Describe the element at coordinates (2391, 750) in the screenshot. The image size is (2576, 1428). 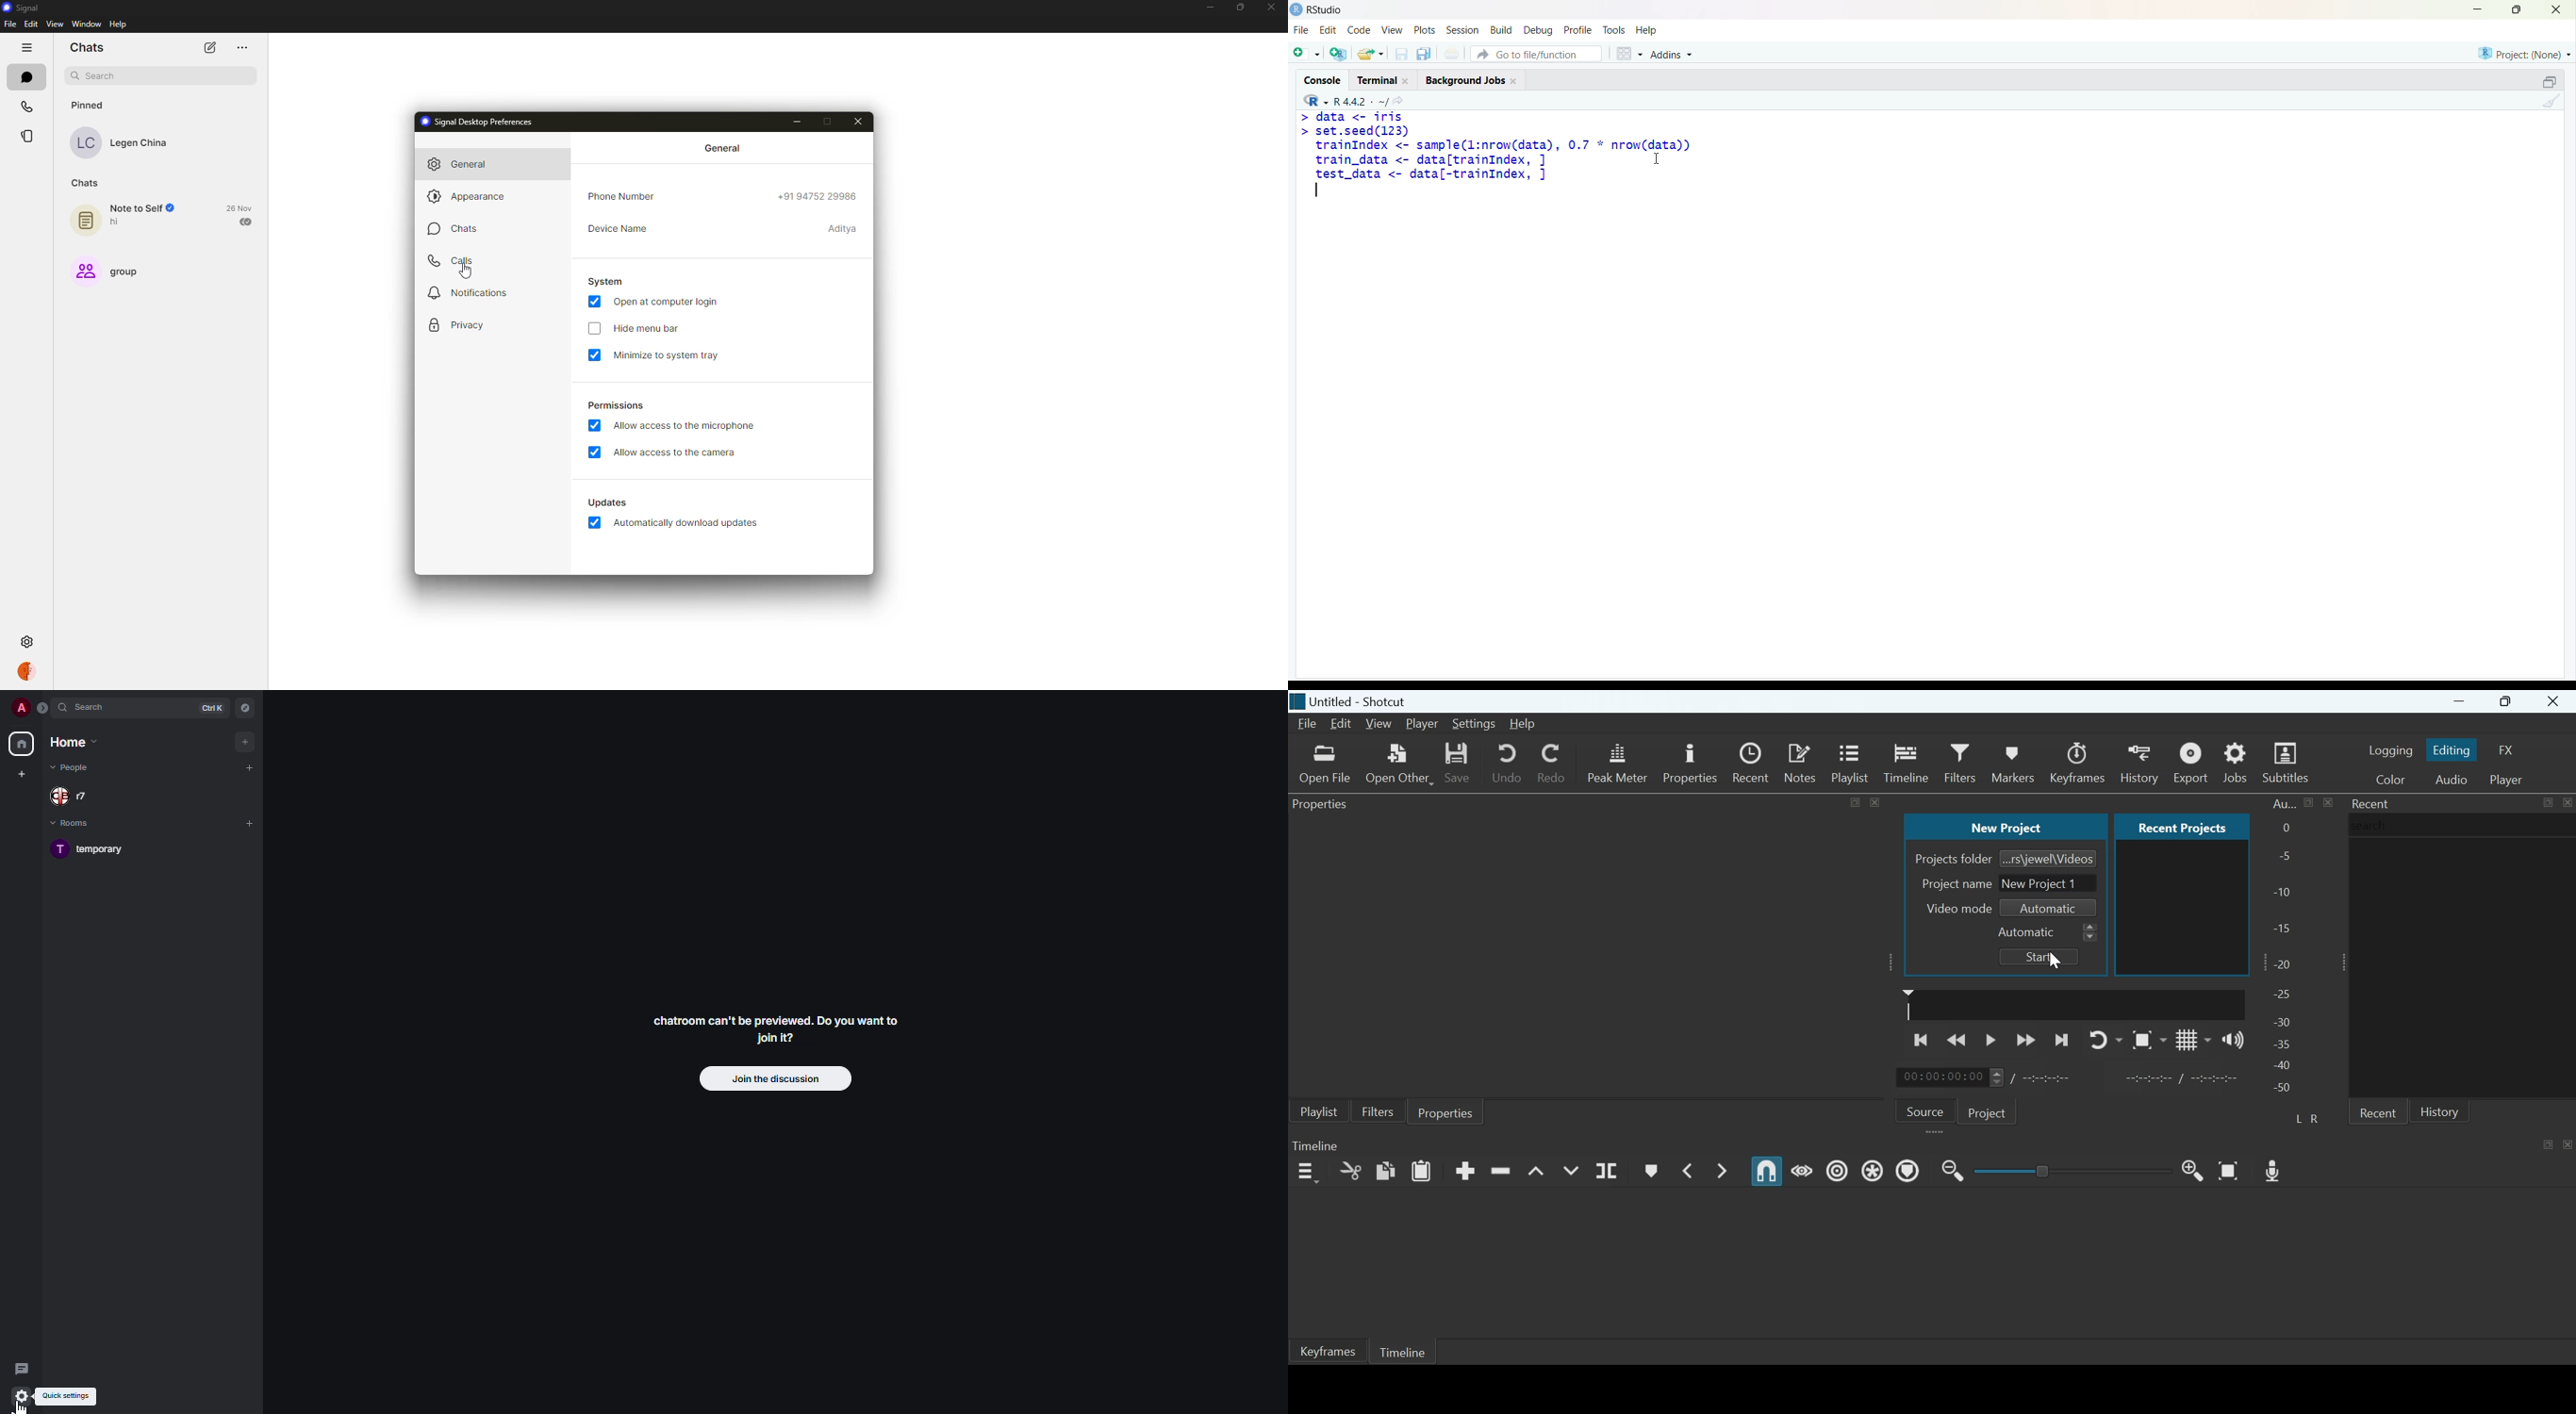
I see `Switch to the Logging layout` at that location.